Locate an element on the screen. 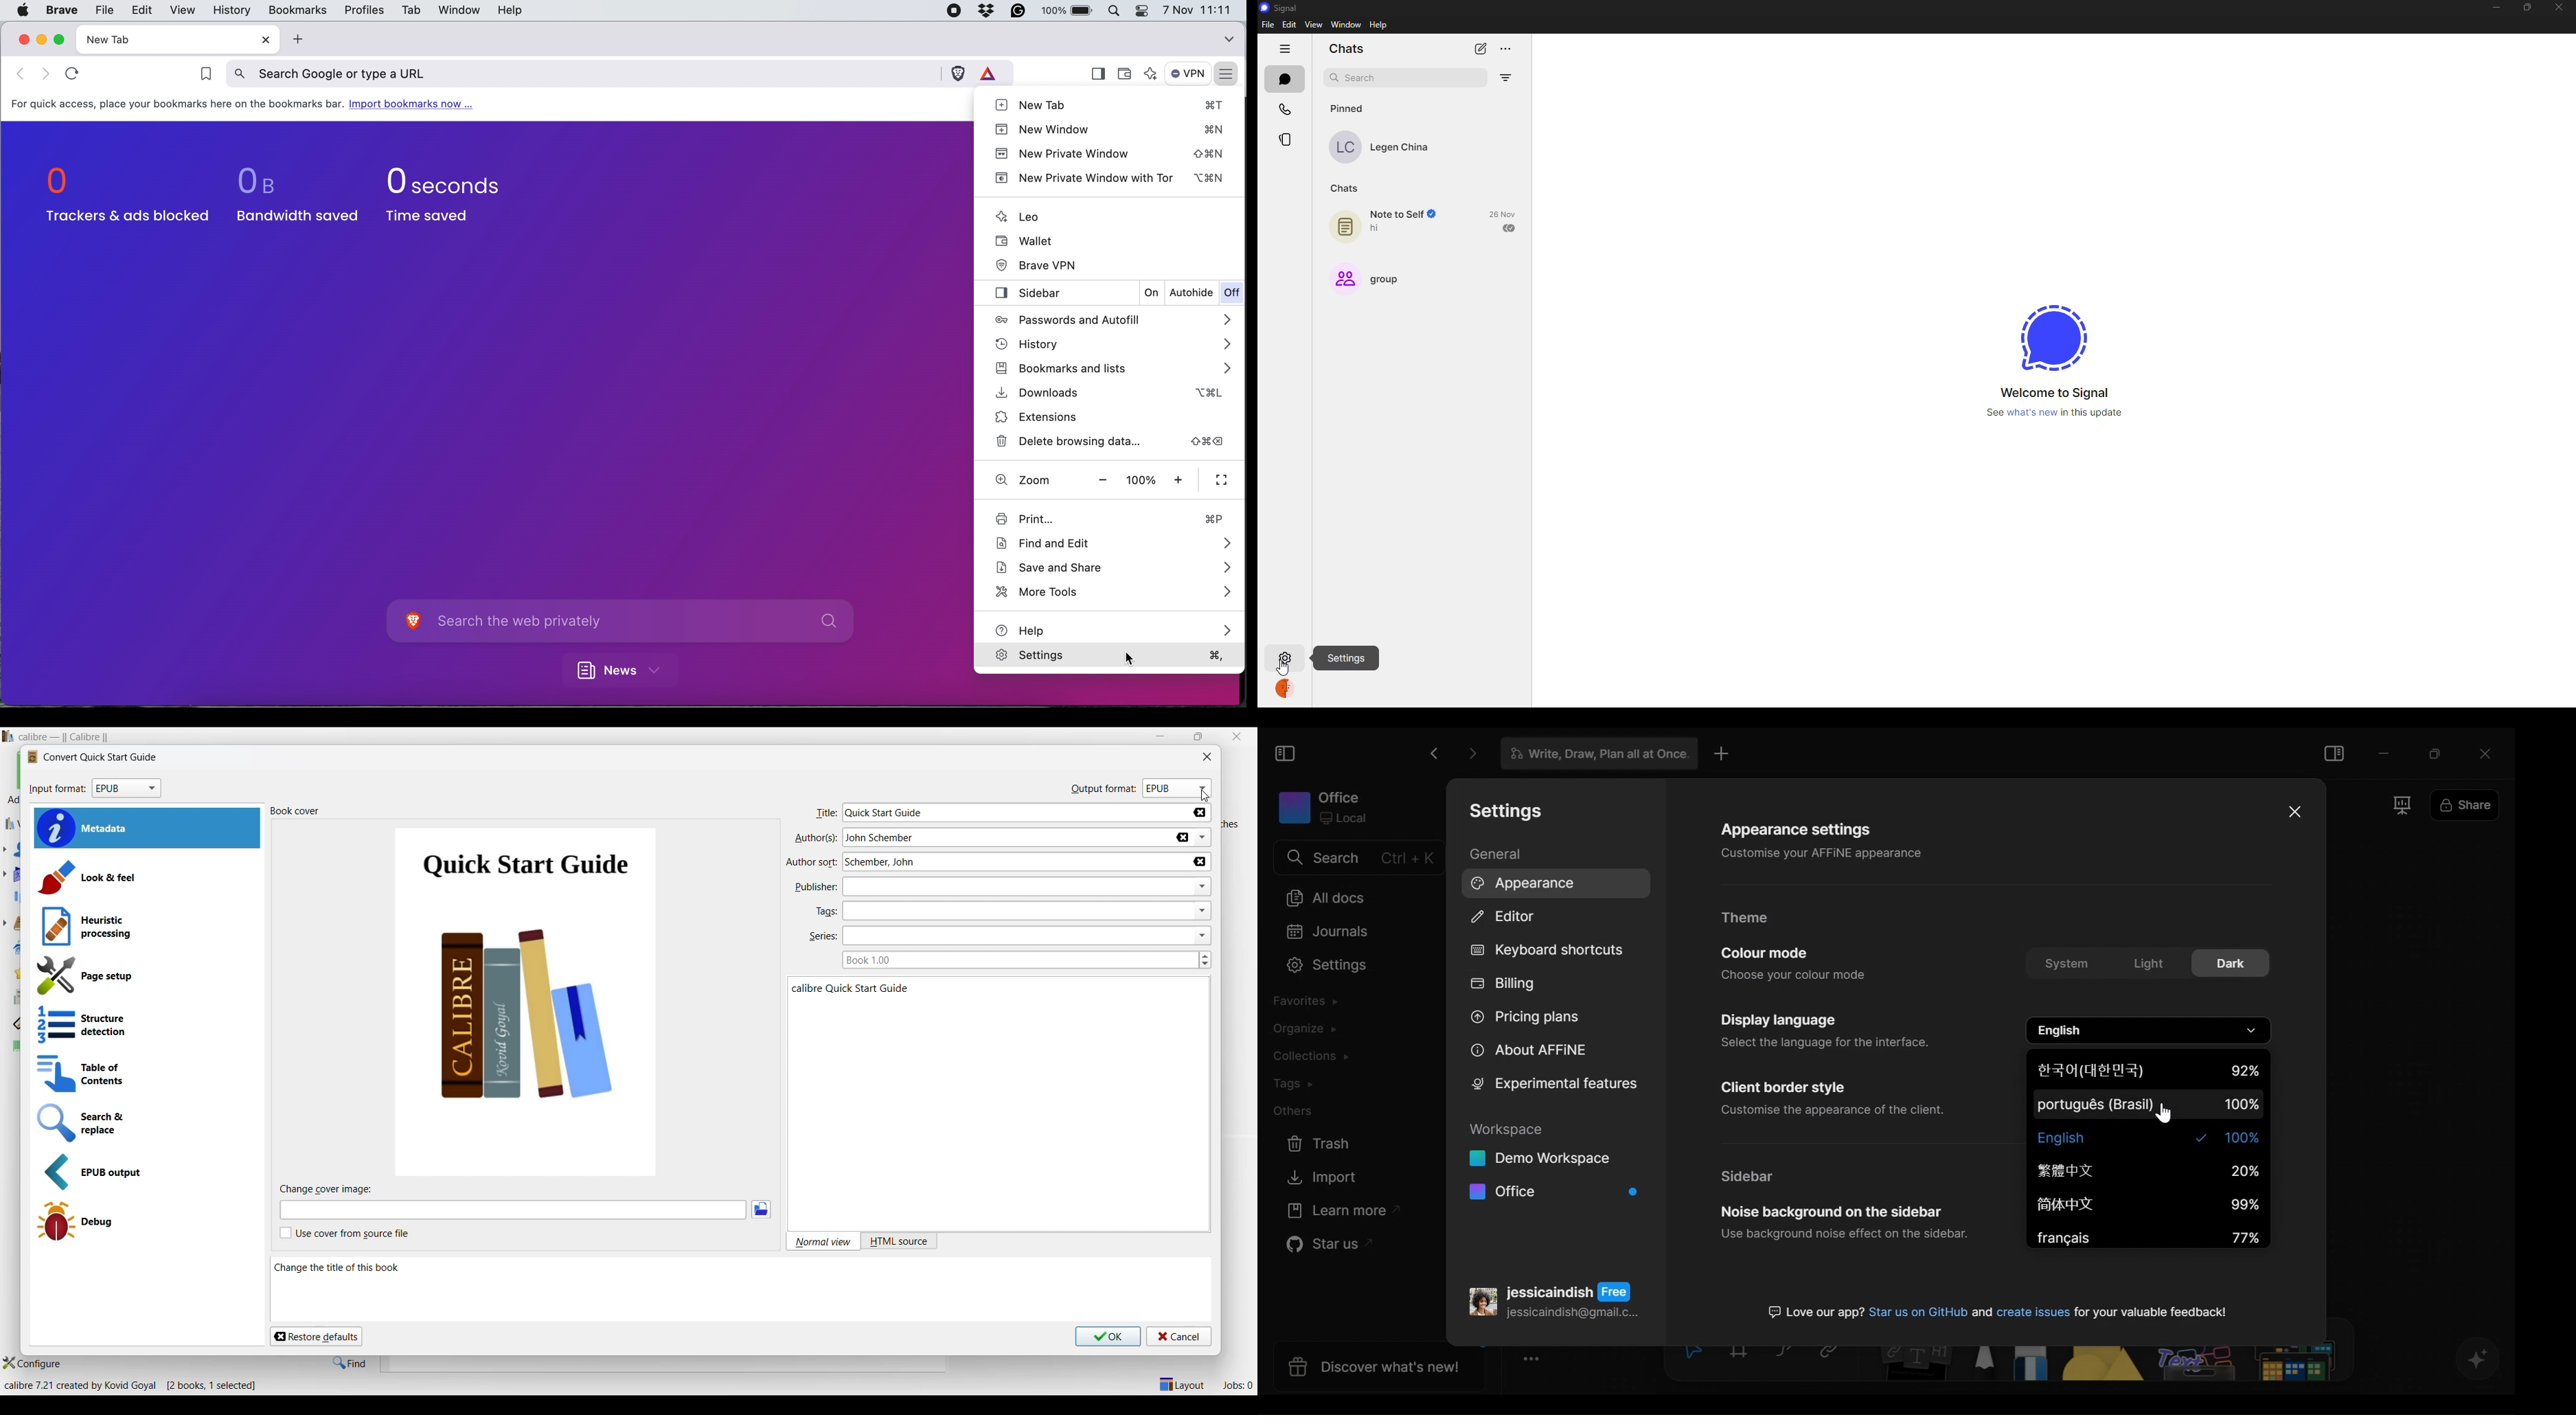 This screenshot has width=2576, height=1428. full screen is located at coordinates (1222, 481).